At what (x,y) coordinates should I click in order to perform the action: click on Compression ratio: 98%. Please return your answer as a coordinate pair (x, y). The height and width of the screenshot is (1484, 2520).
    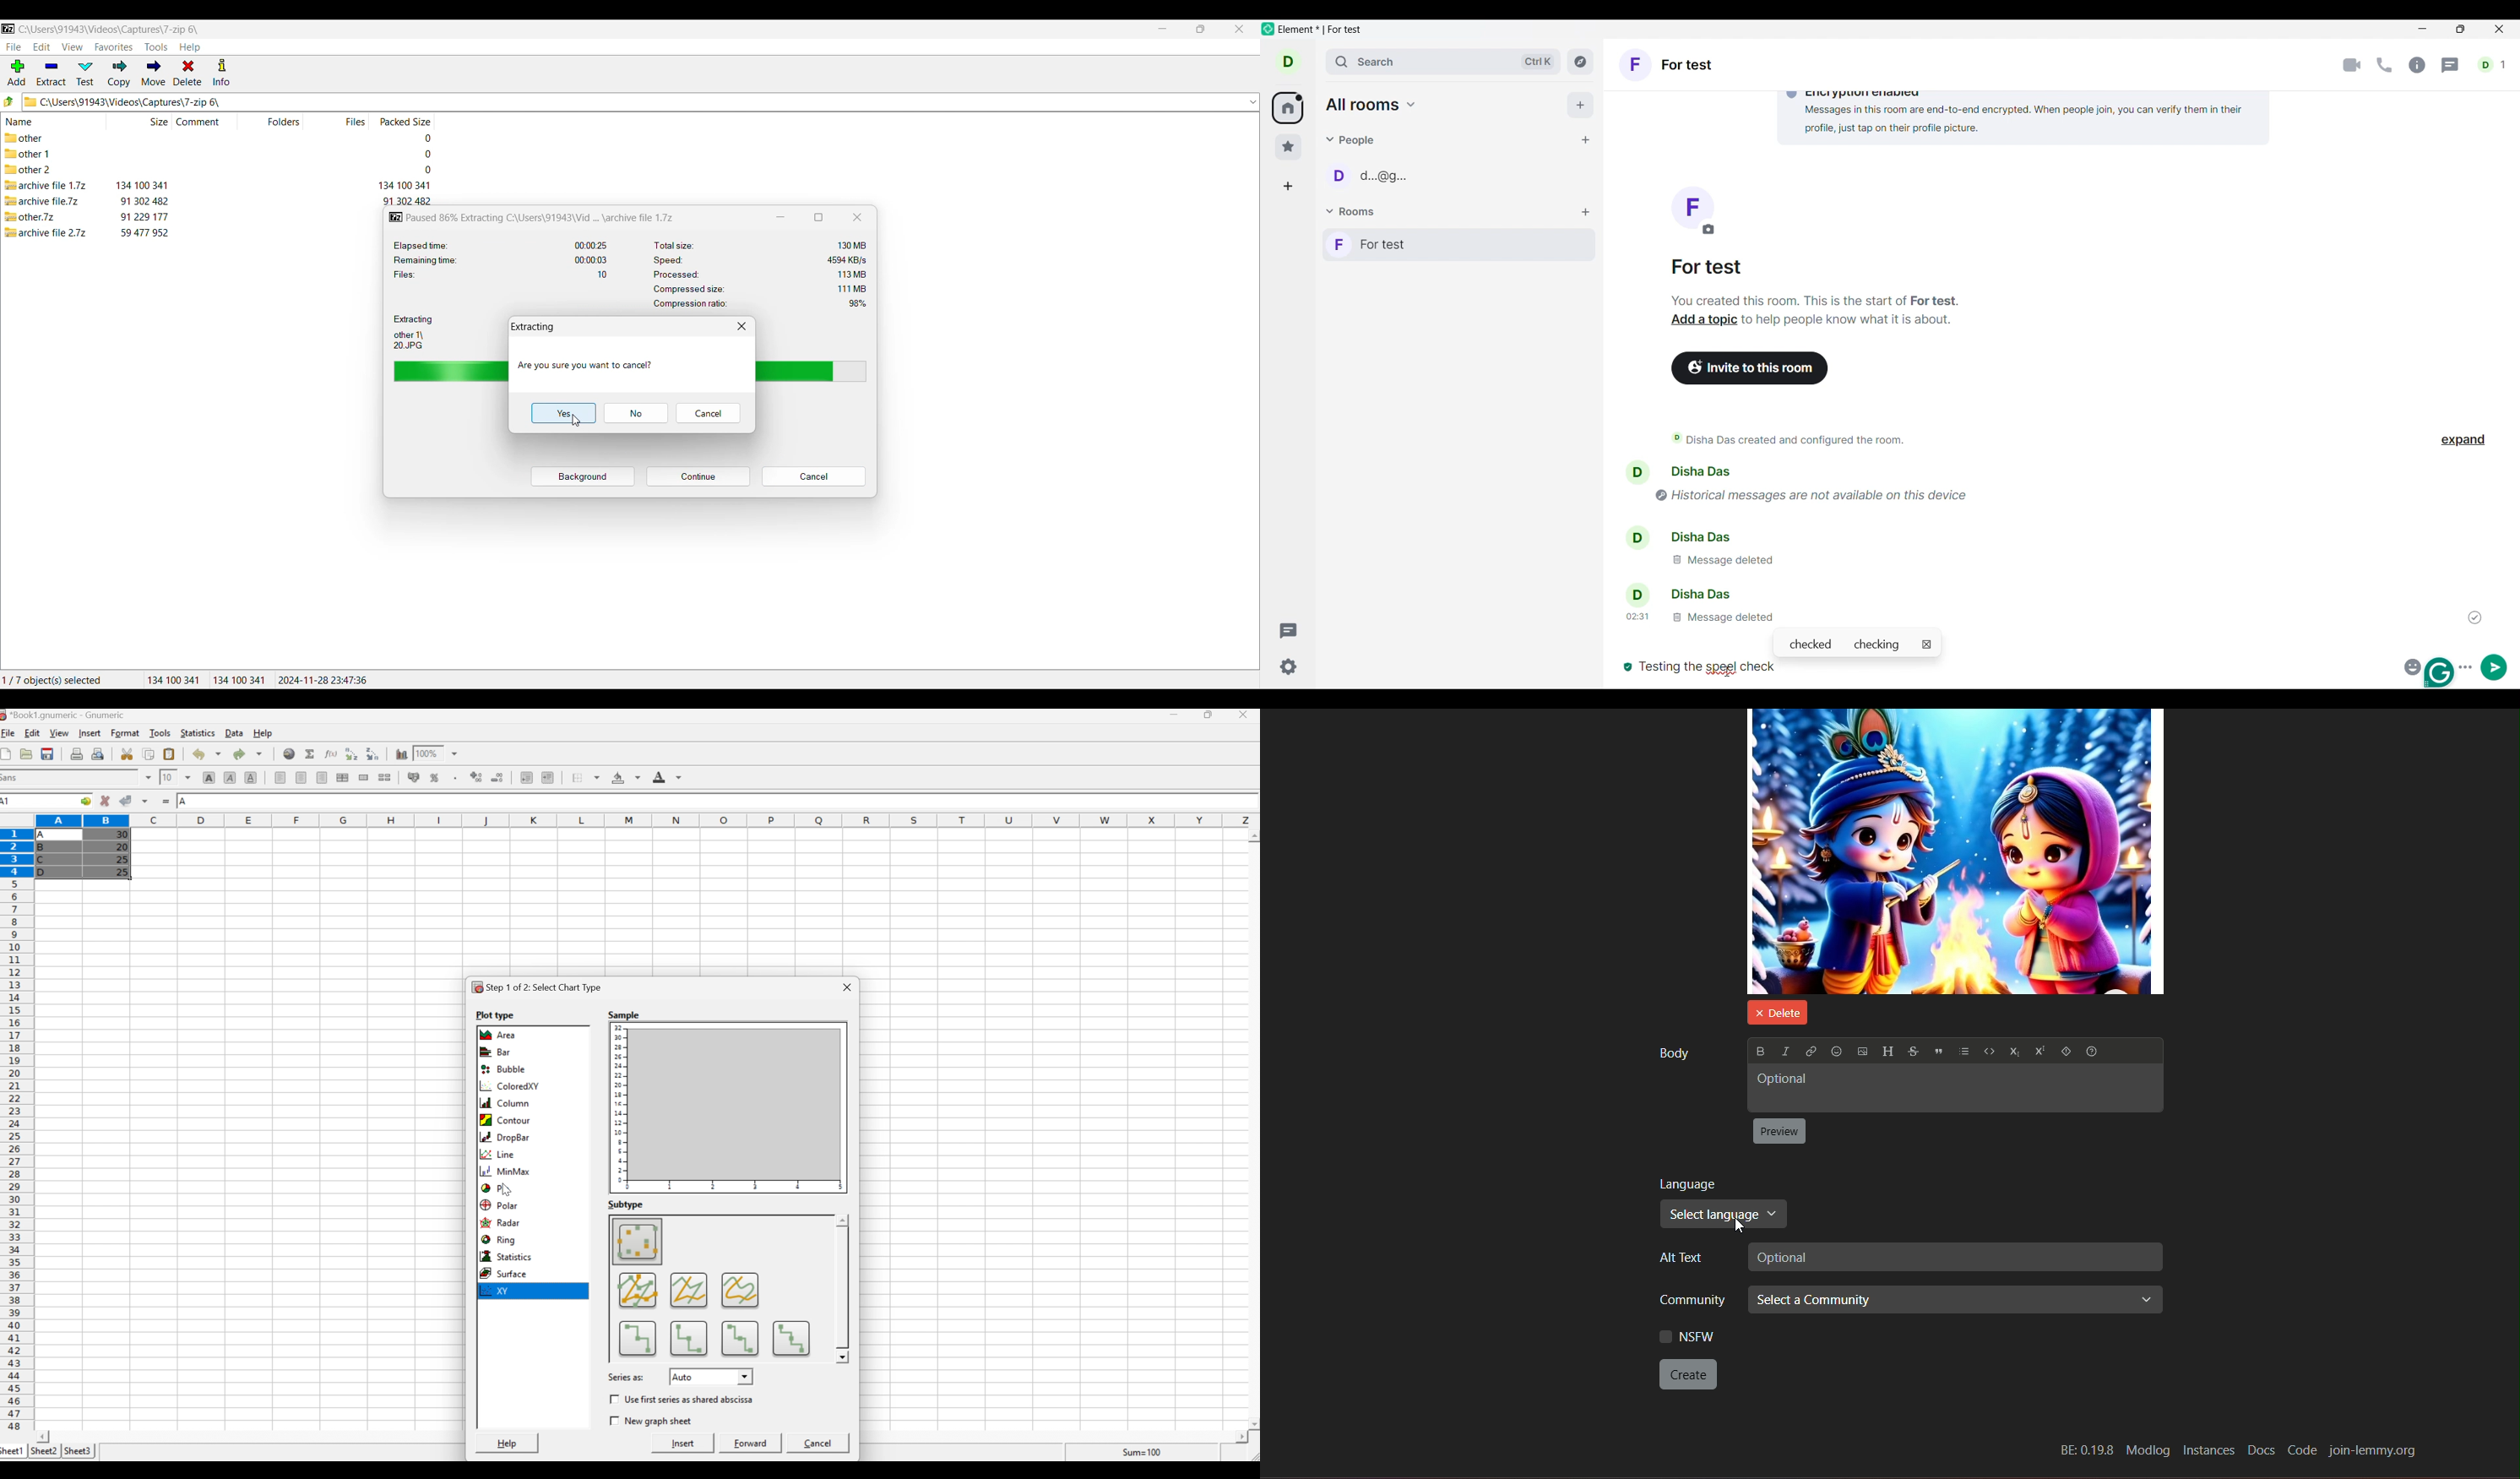
    Looking at the image, I should click on (759, 304).